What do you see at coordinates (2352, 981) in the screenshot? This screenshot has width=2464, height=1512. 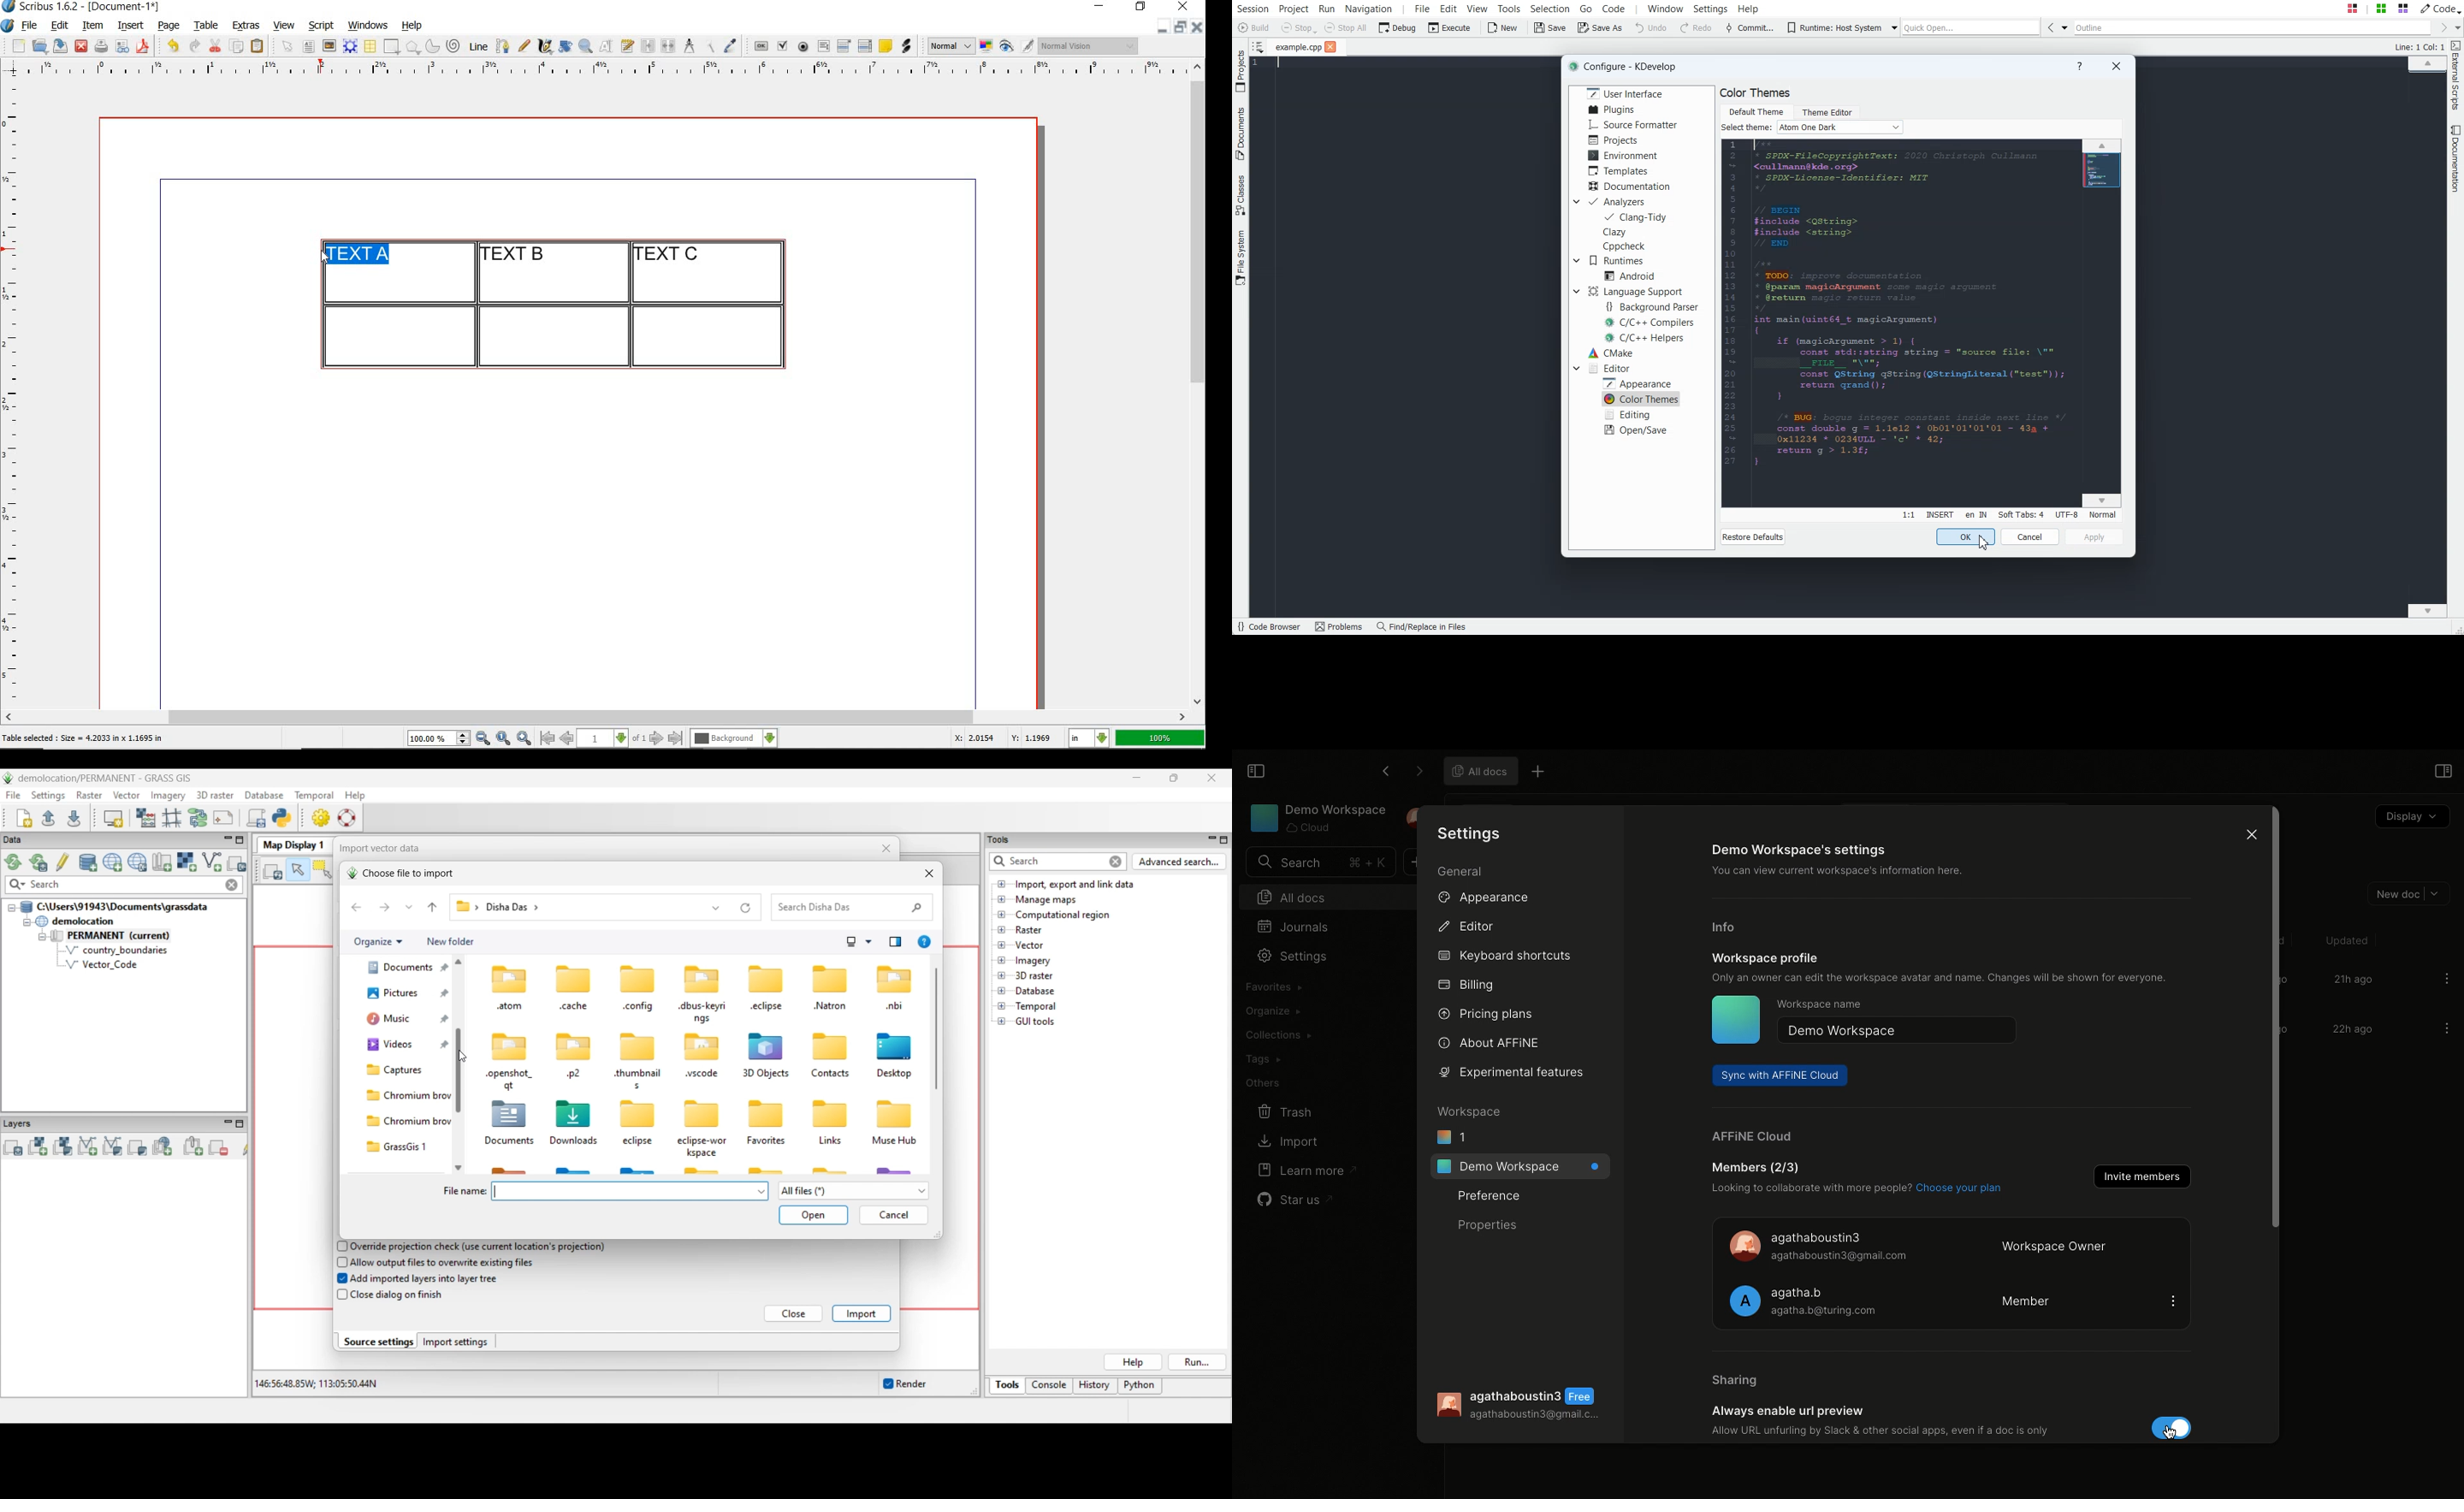 I see `21h ago` at bounding box center [2352, 981].